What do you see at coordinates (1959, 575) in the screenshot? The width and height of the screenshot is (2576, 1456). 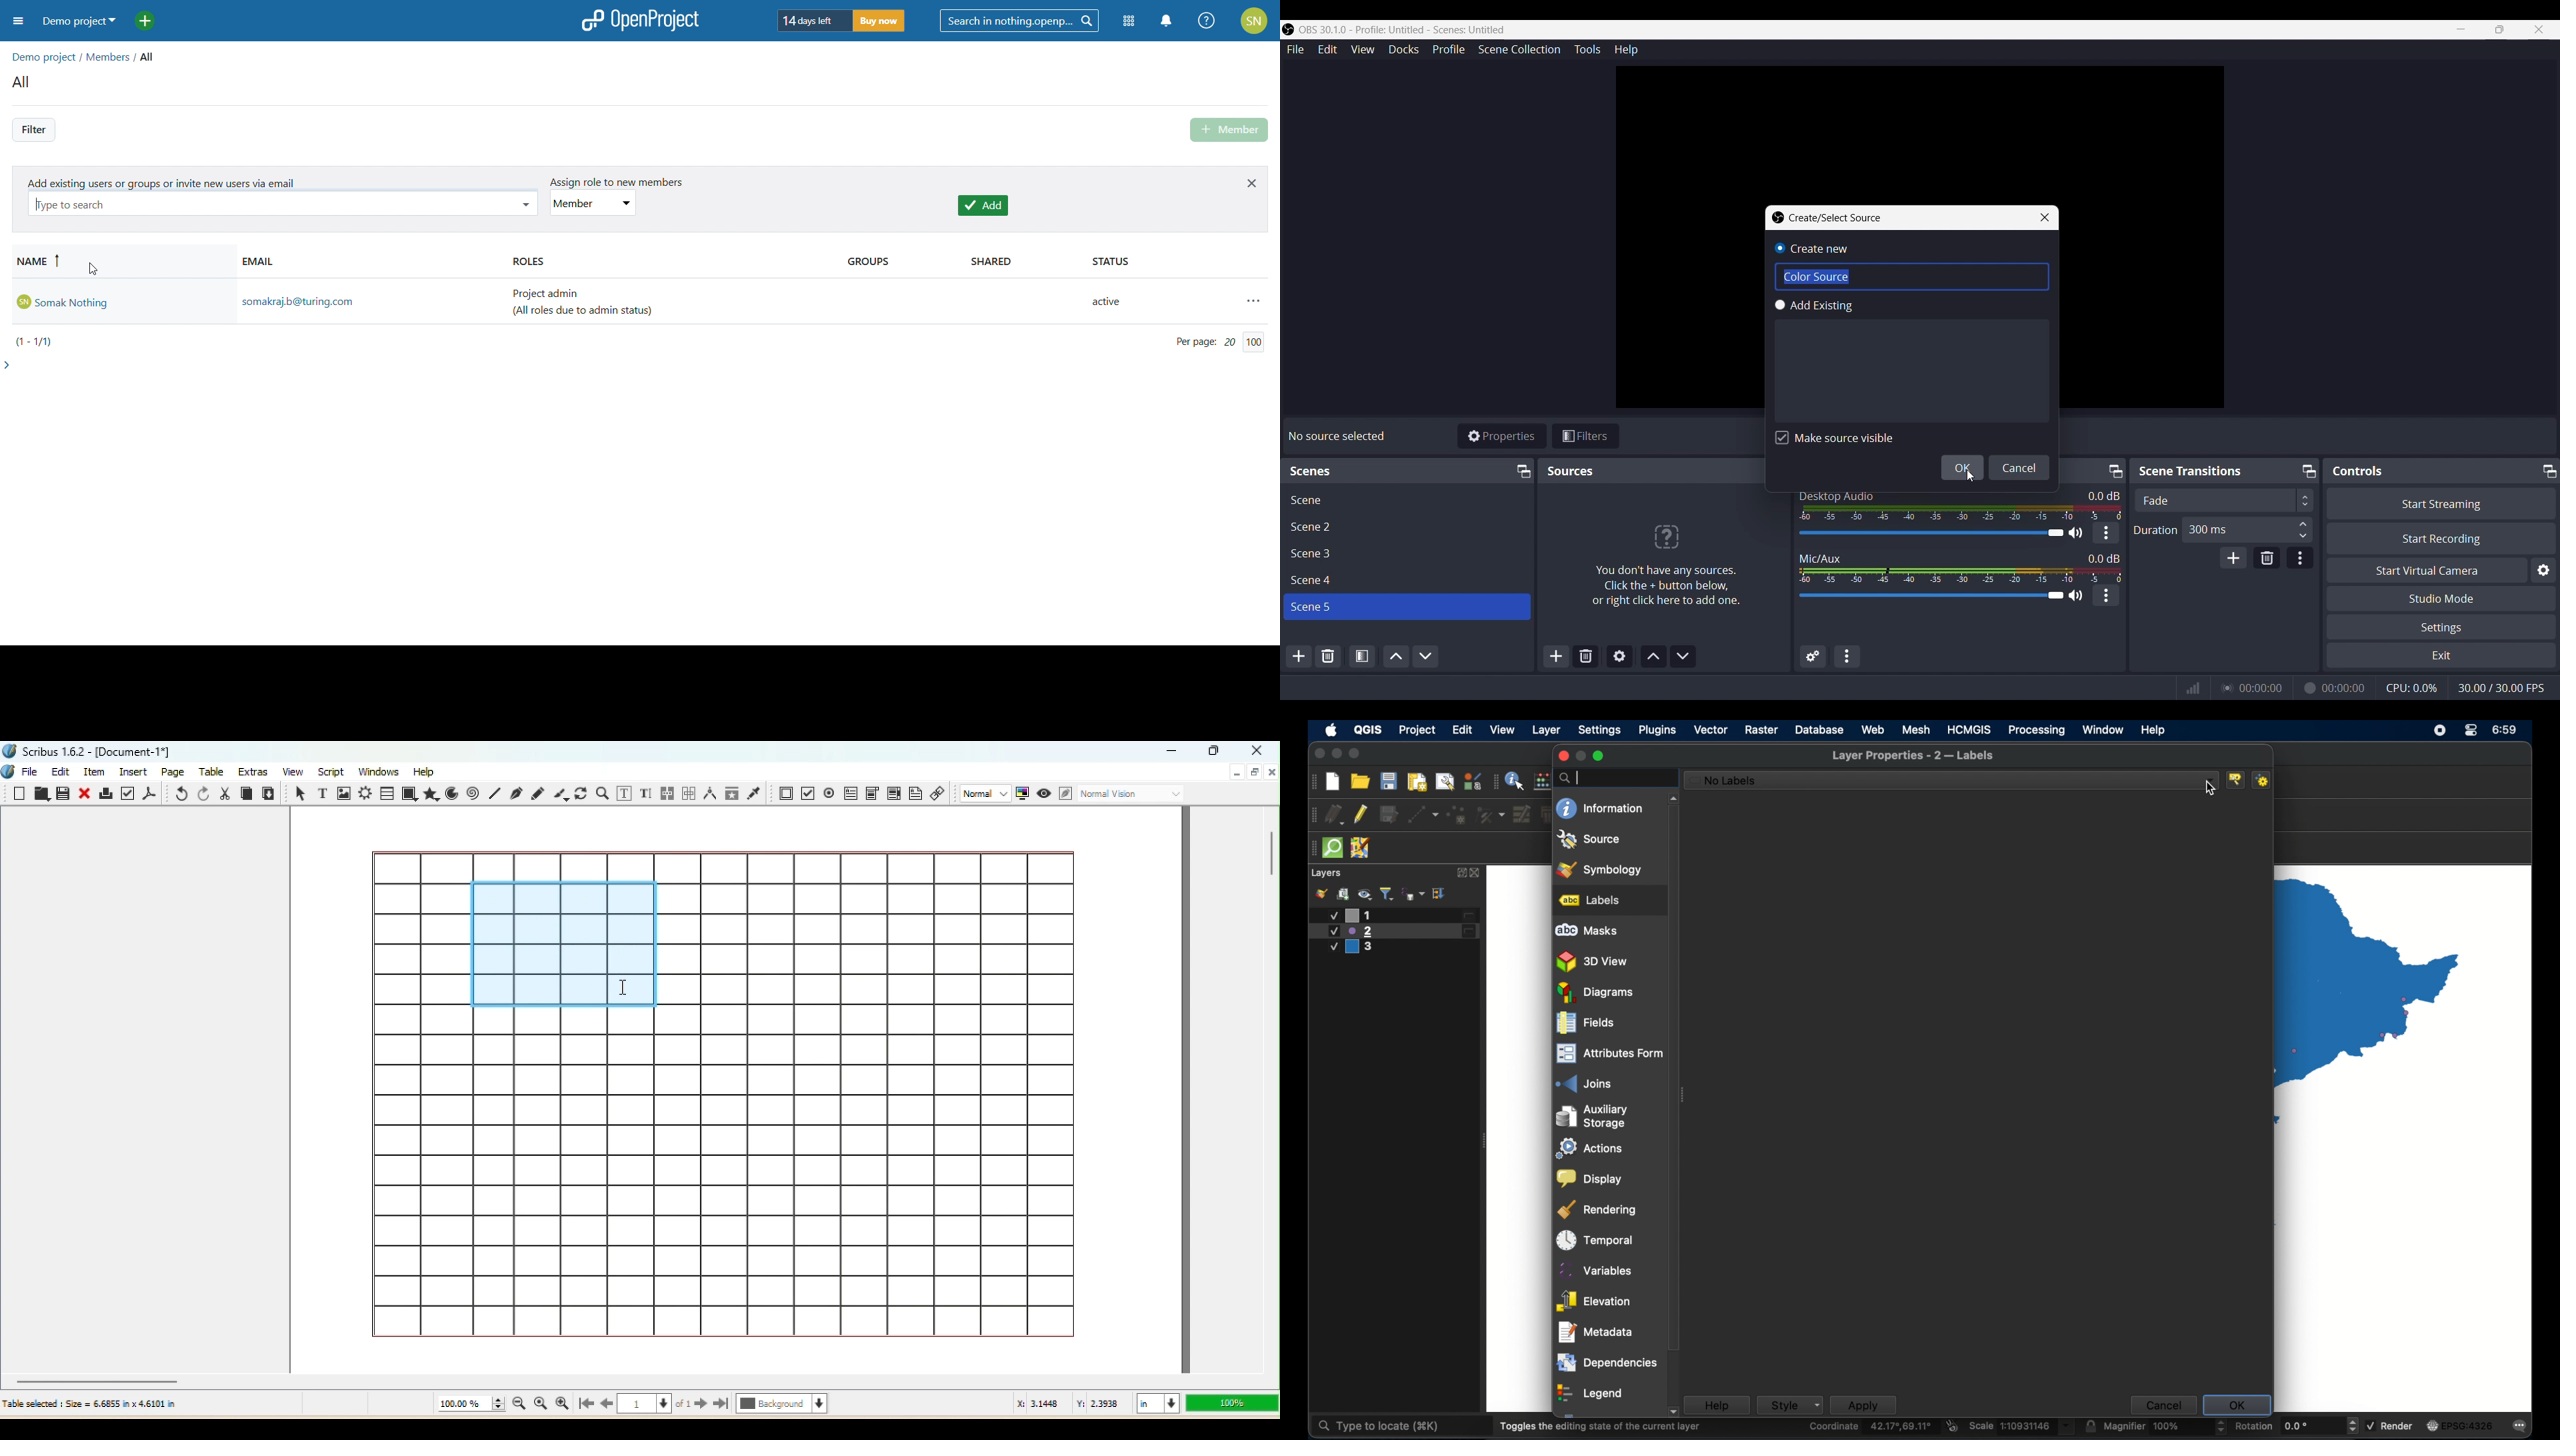 I see `Sound Indicator` at bounding box center [1959, 575].